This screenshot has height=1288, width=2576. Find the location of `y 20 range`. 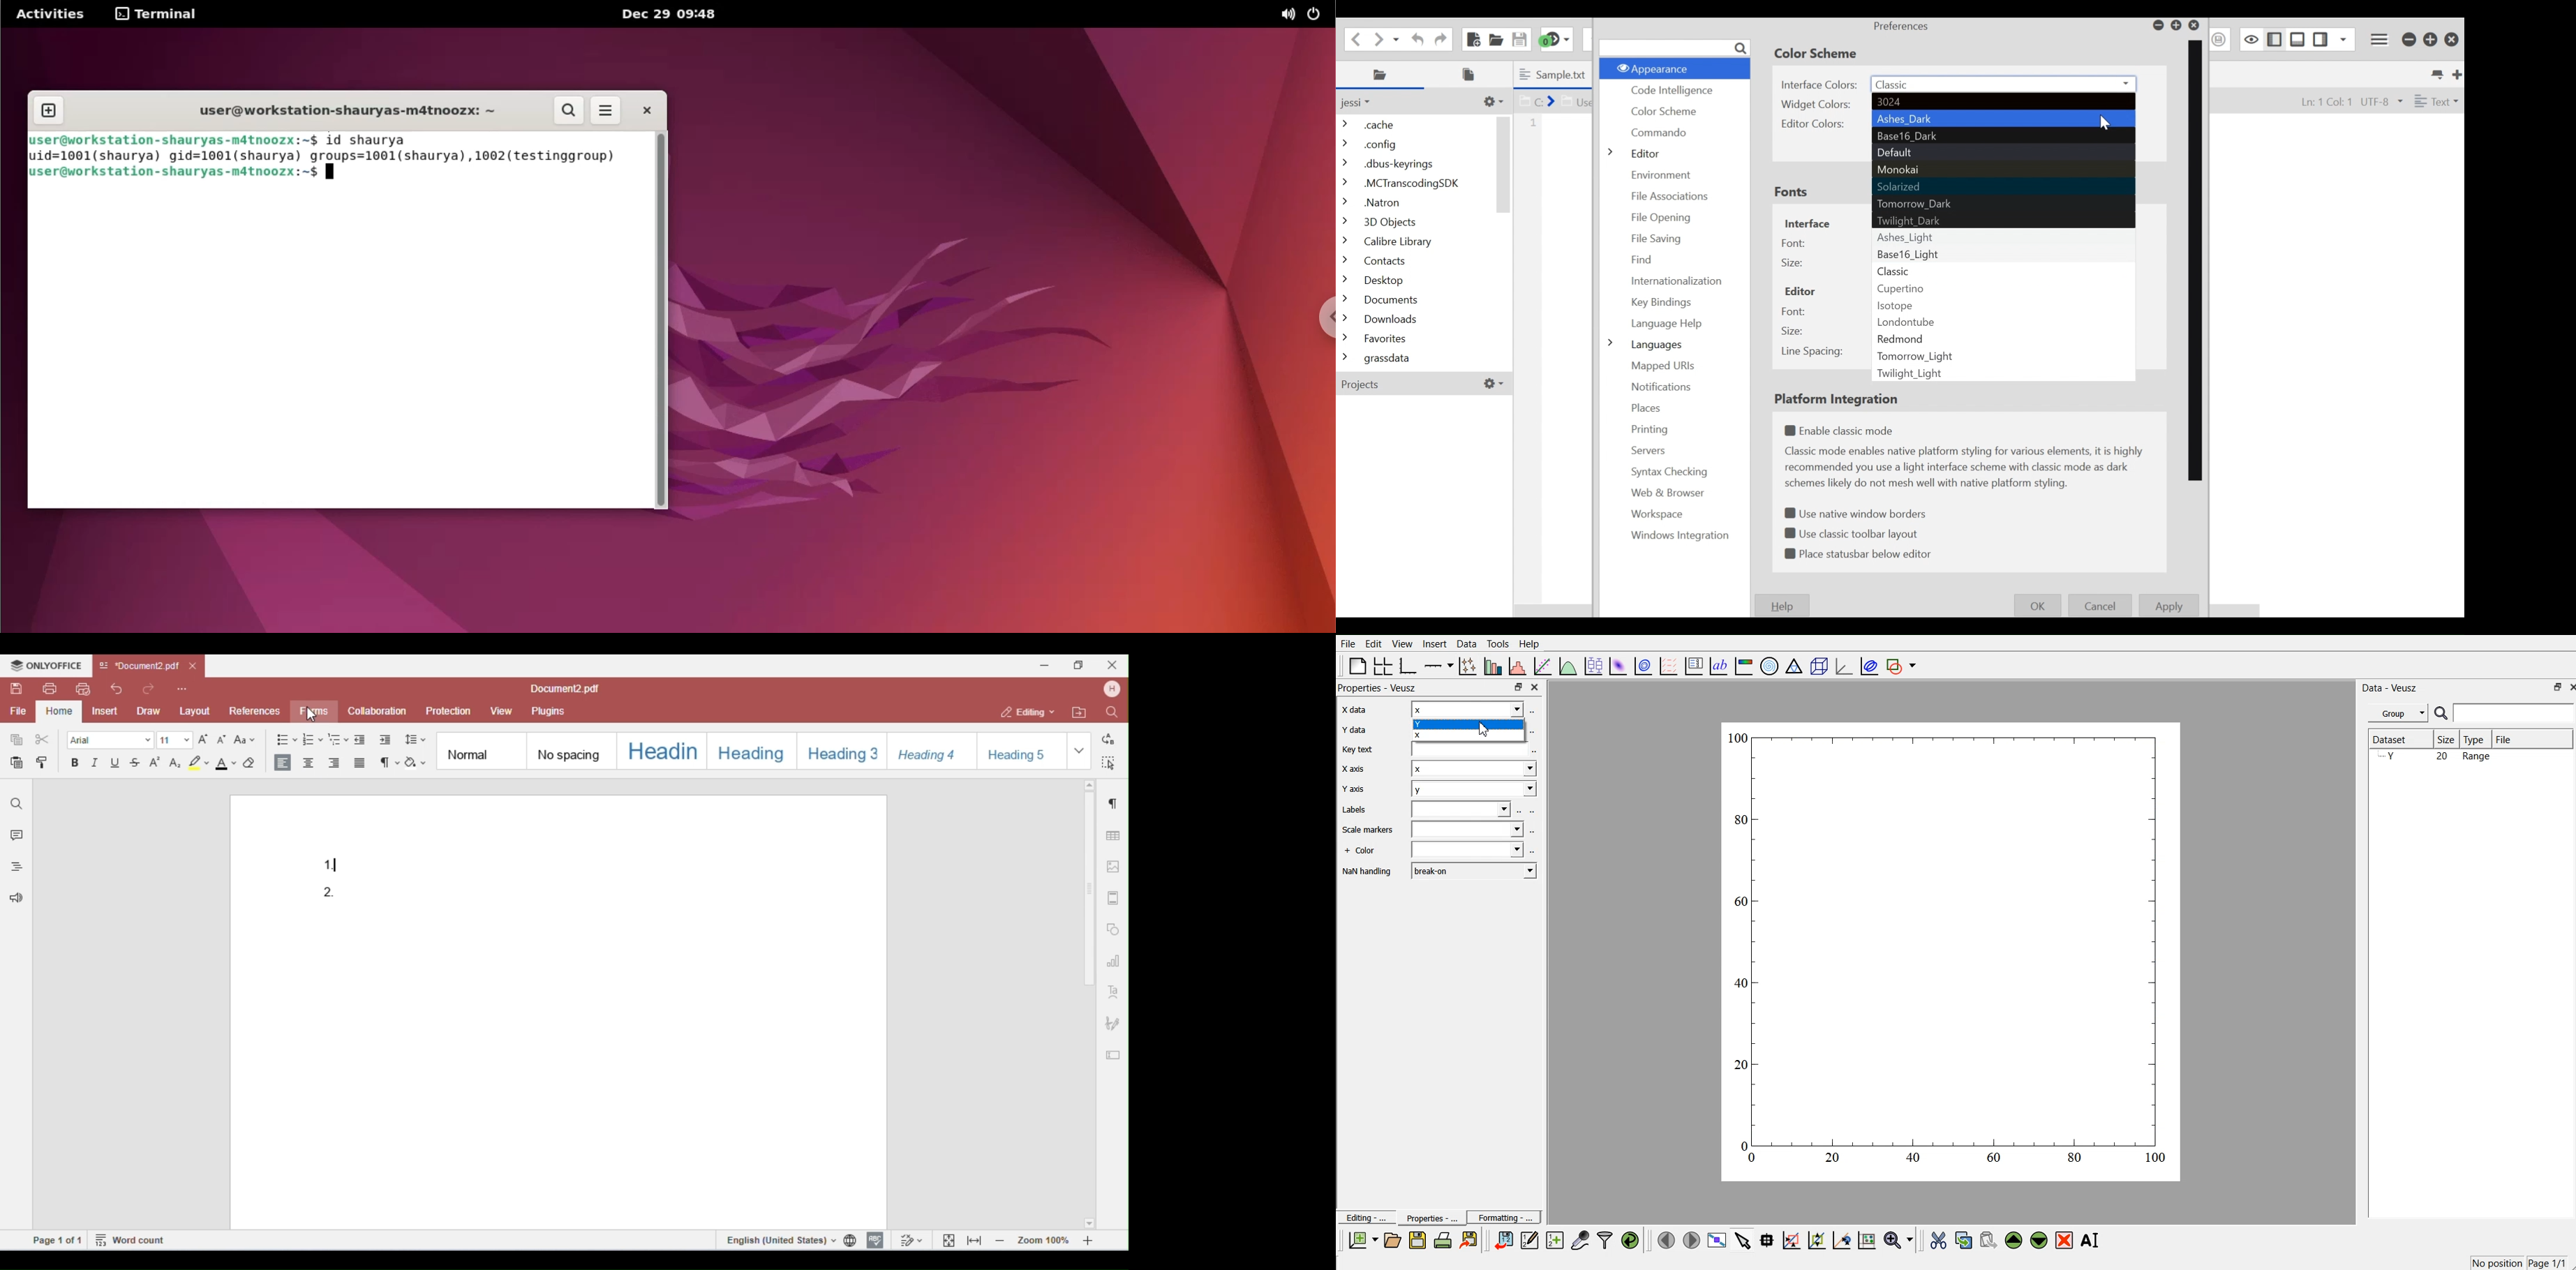

y 20 range is located at coordinates (2439, 757).